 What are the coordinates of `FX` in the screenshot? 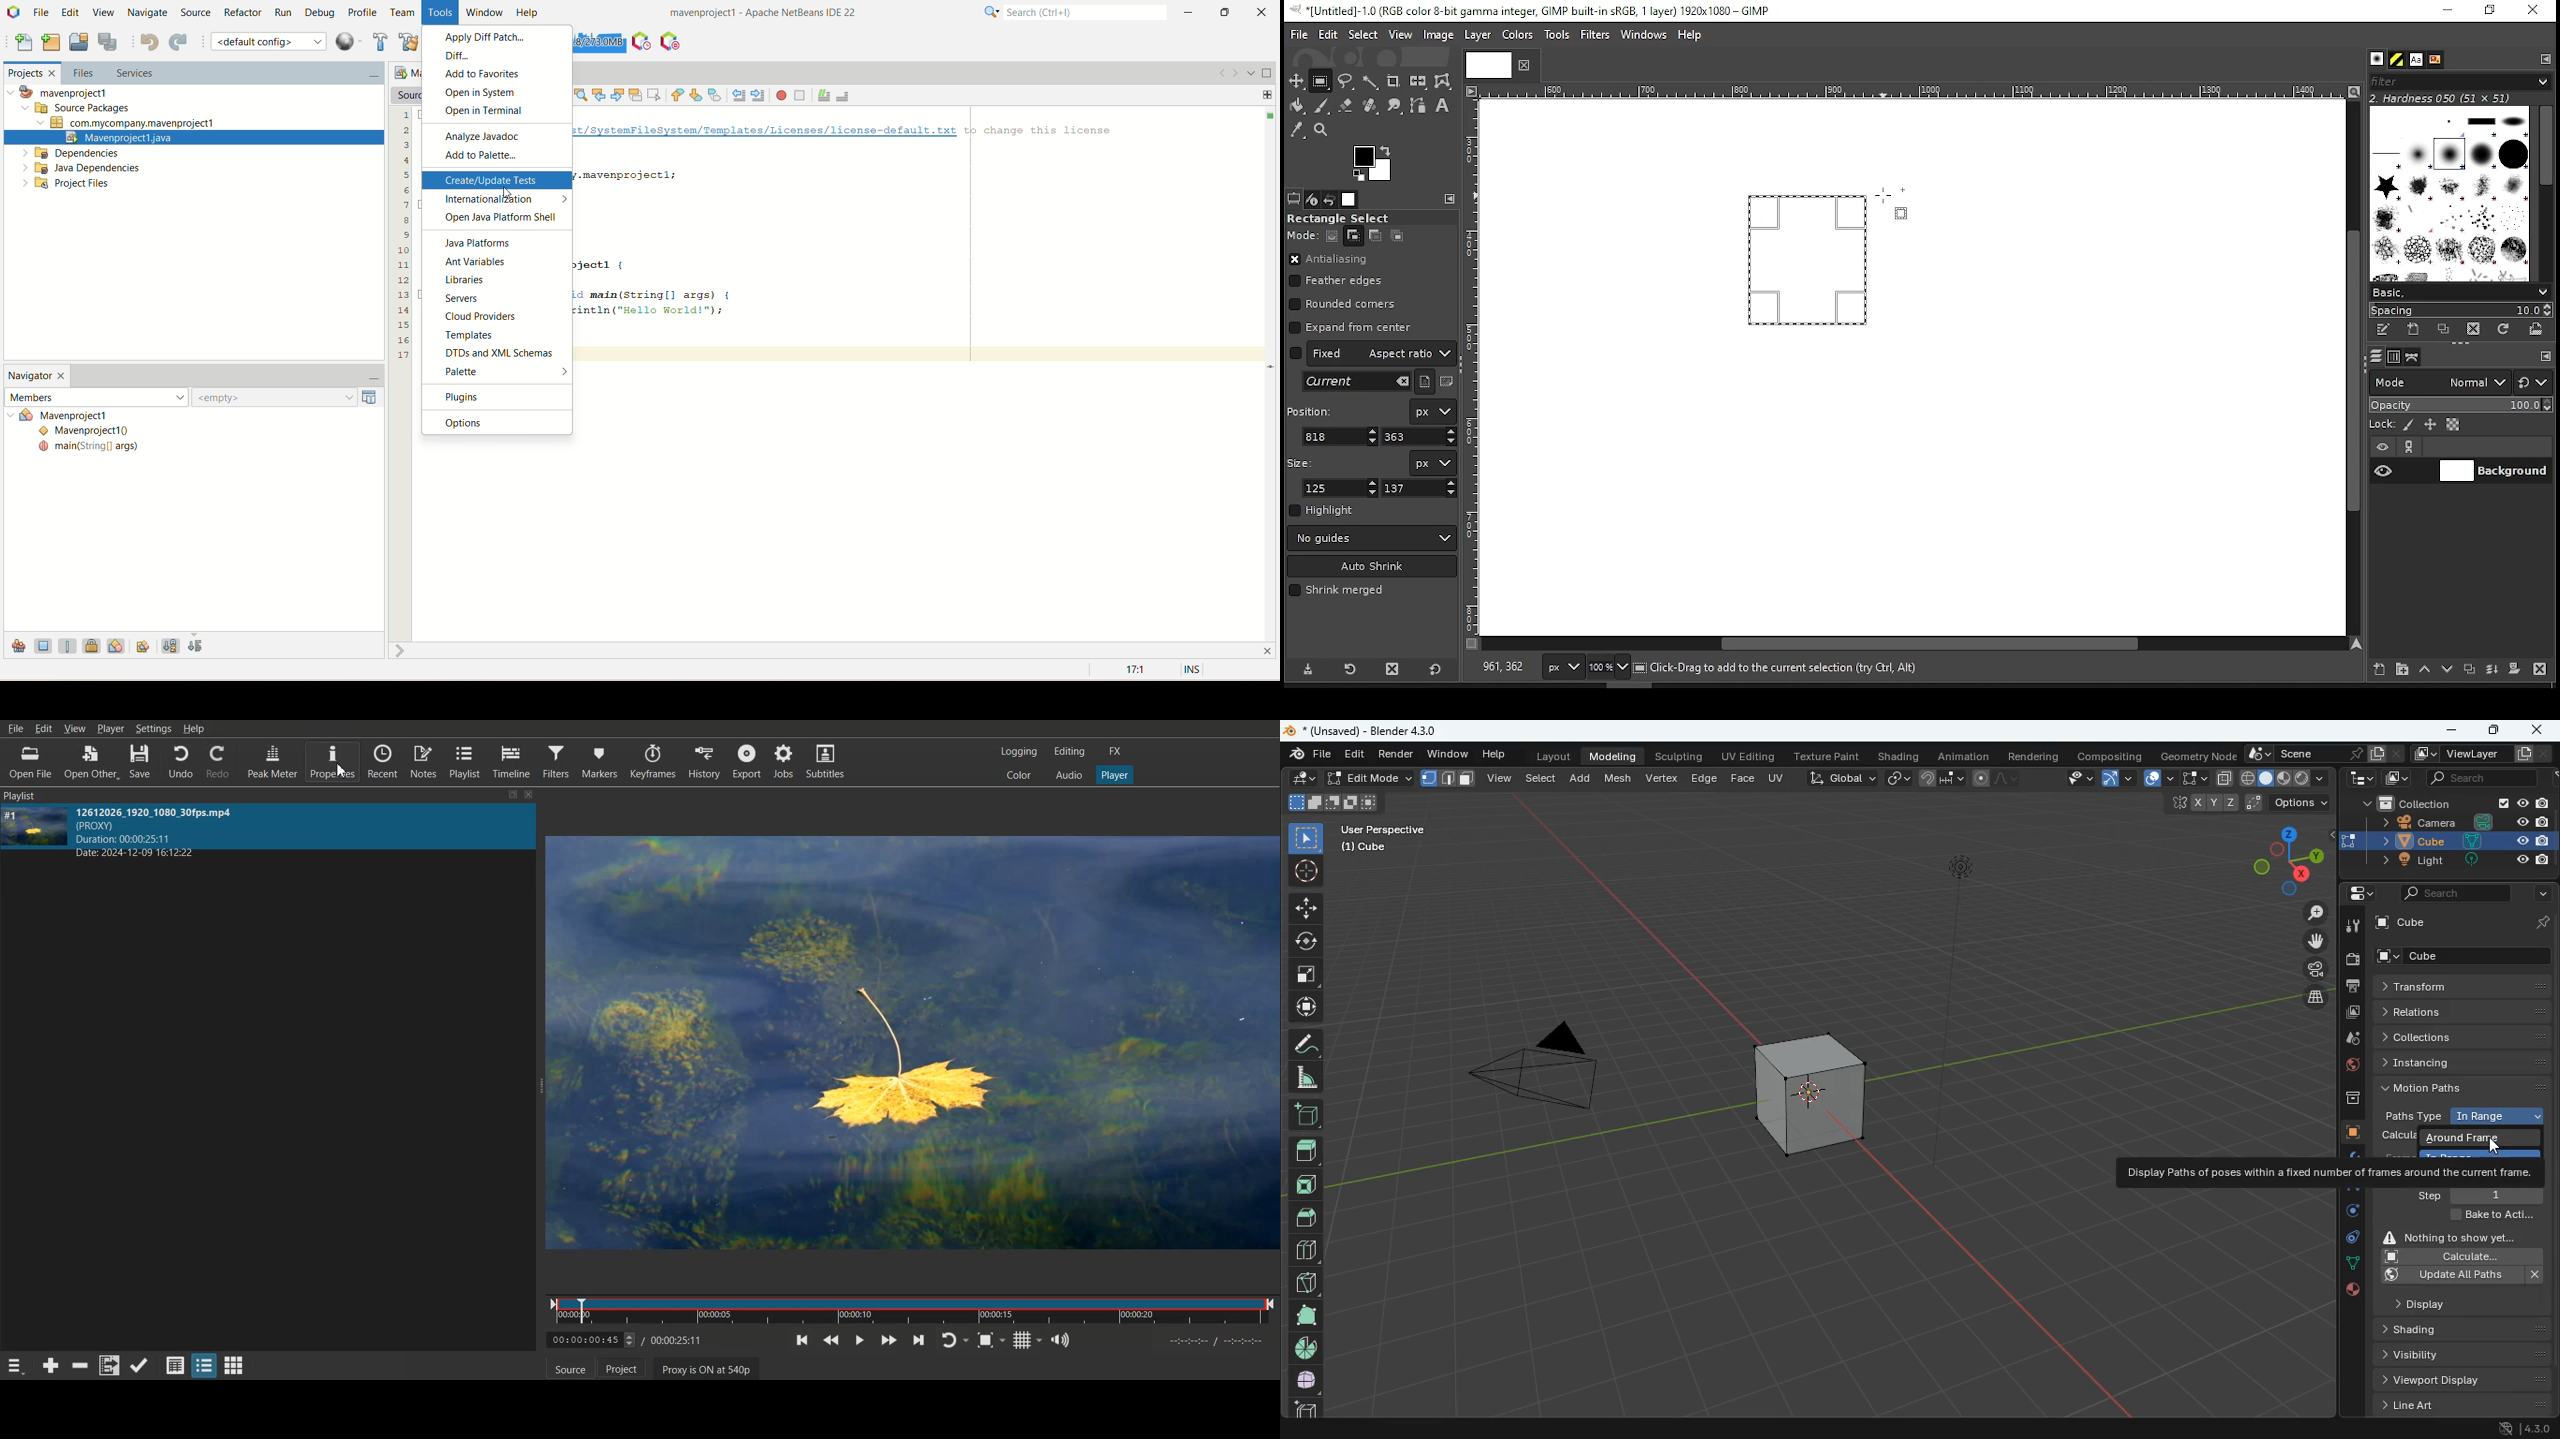 It's located at (1117, 752).